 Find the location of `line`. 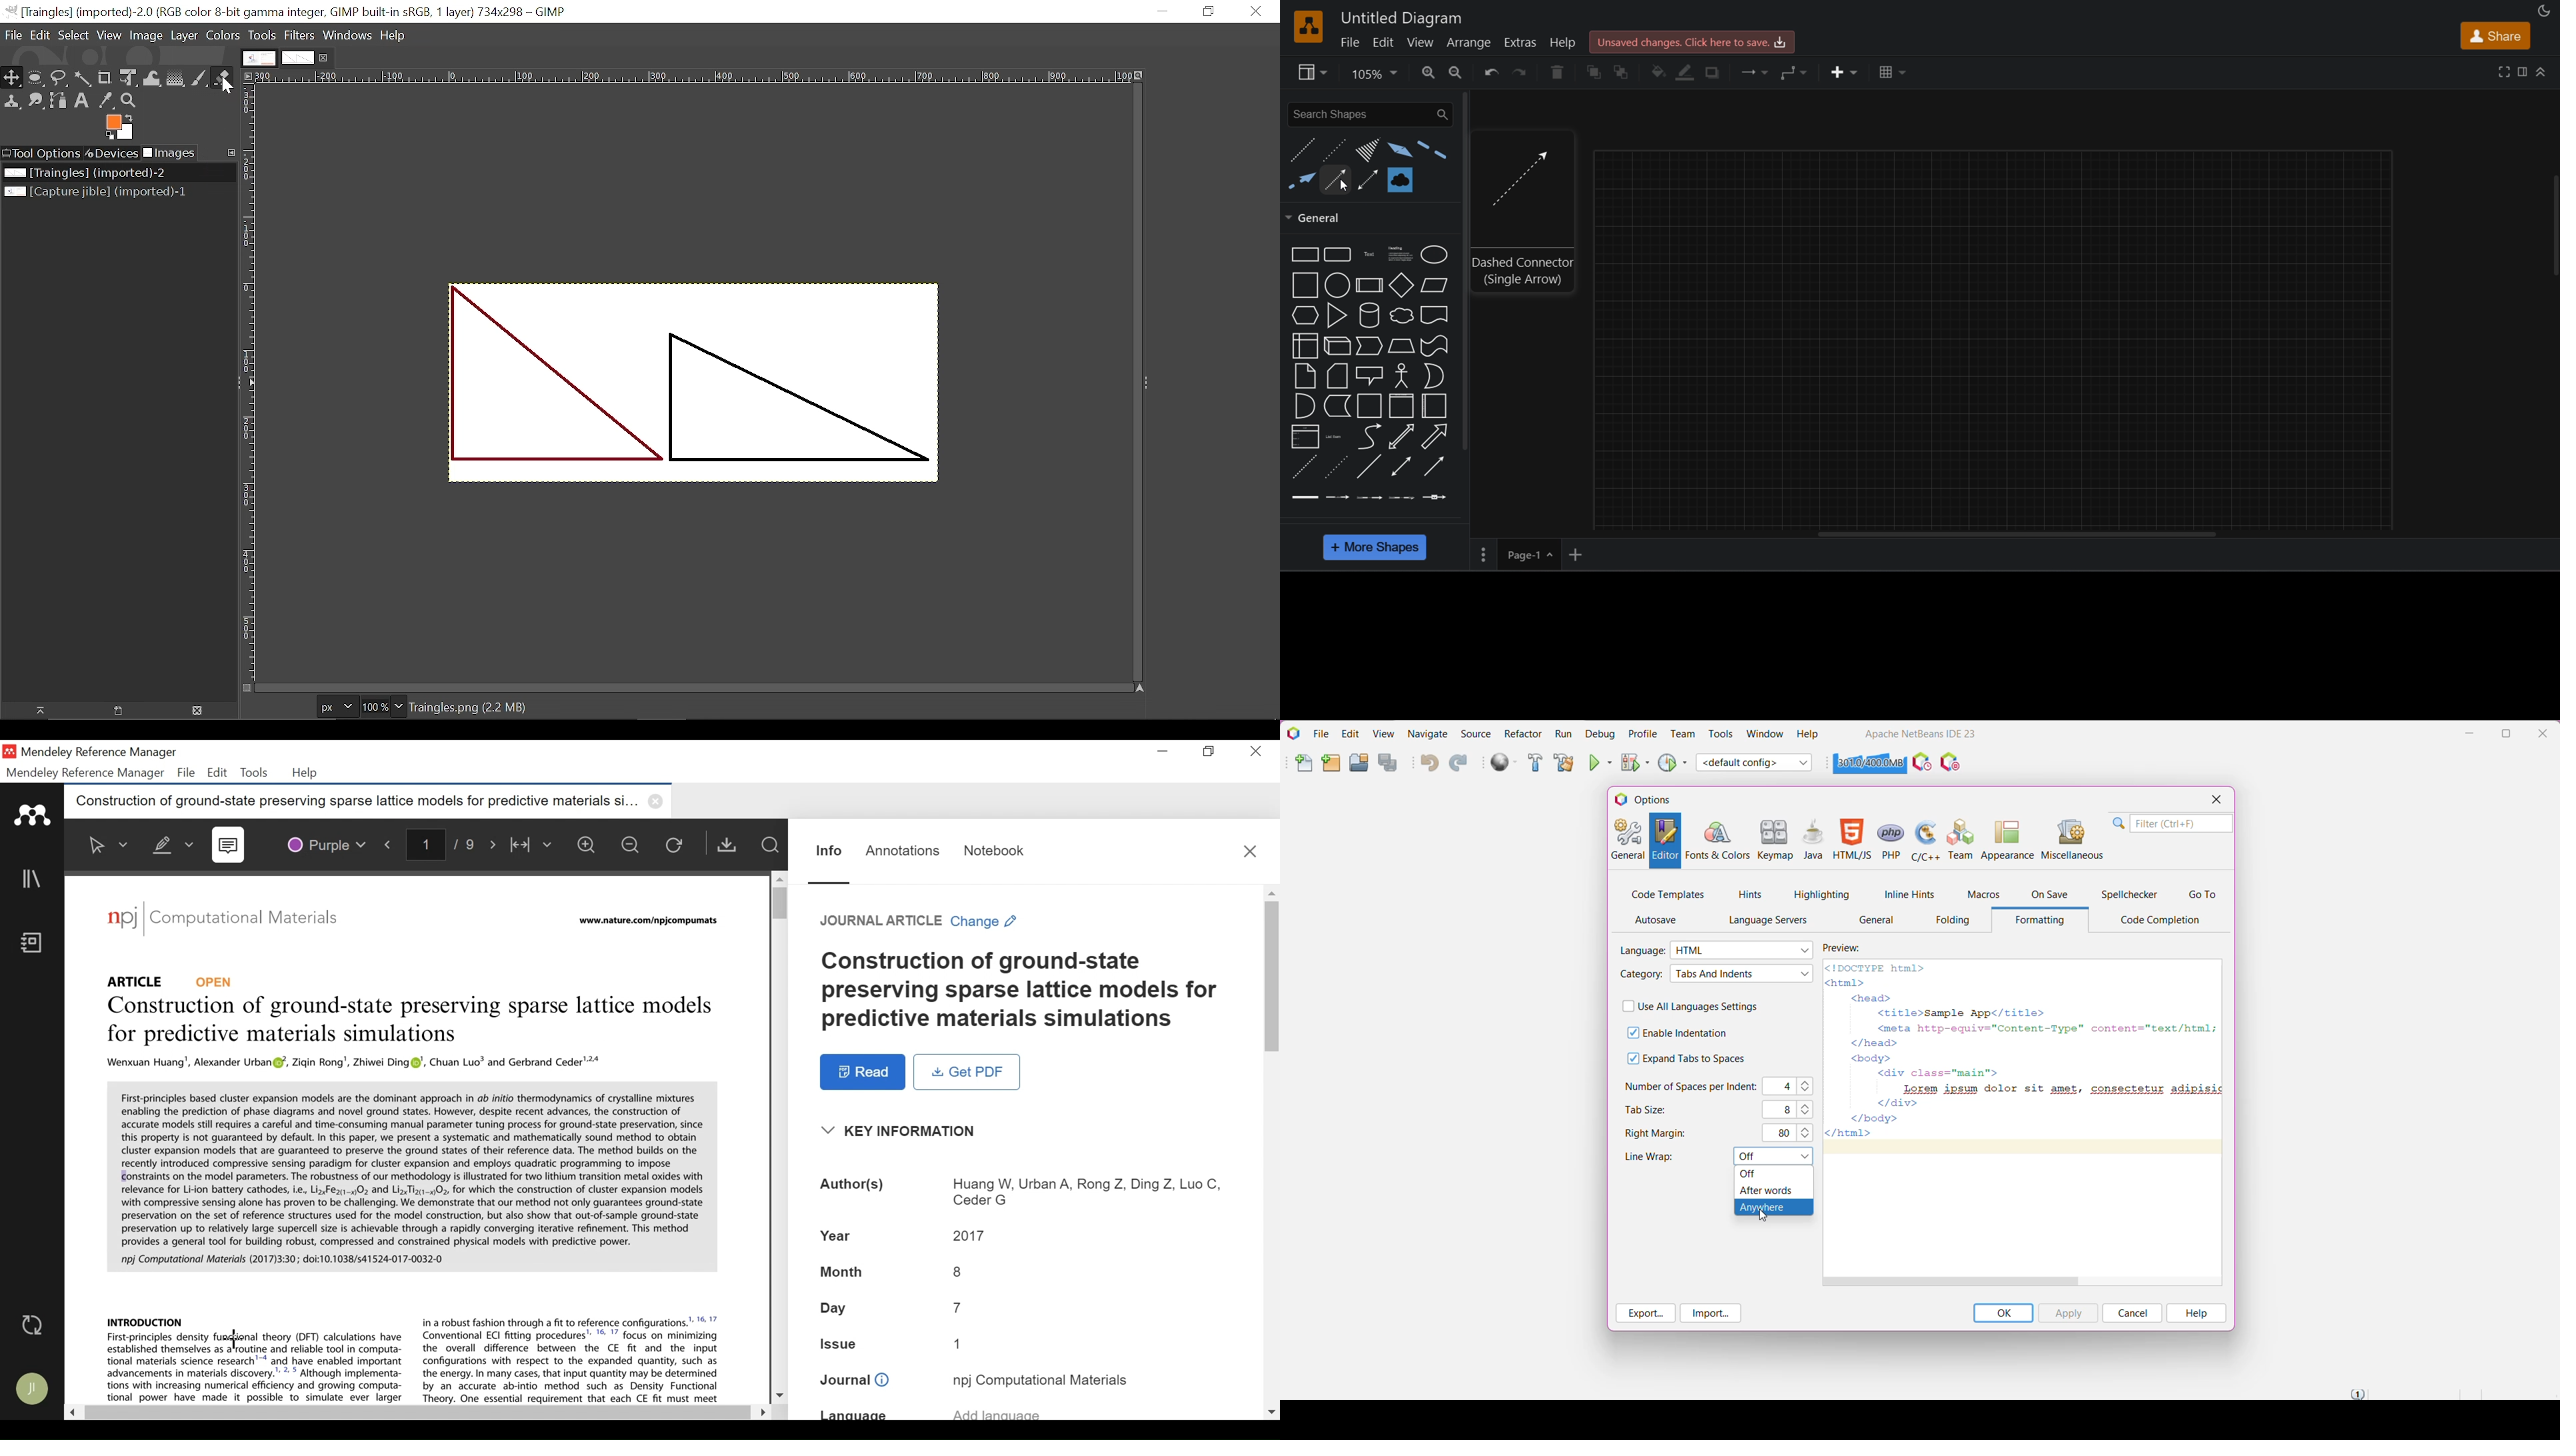

line is located at coordinates (1368, 466).